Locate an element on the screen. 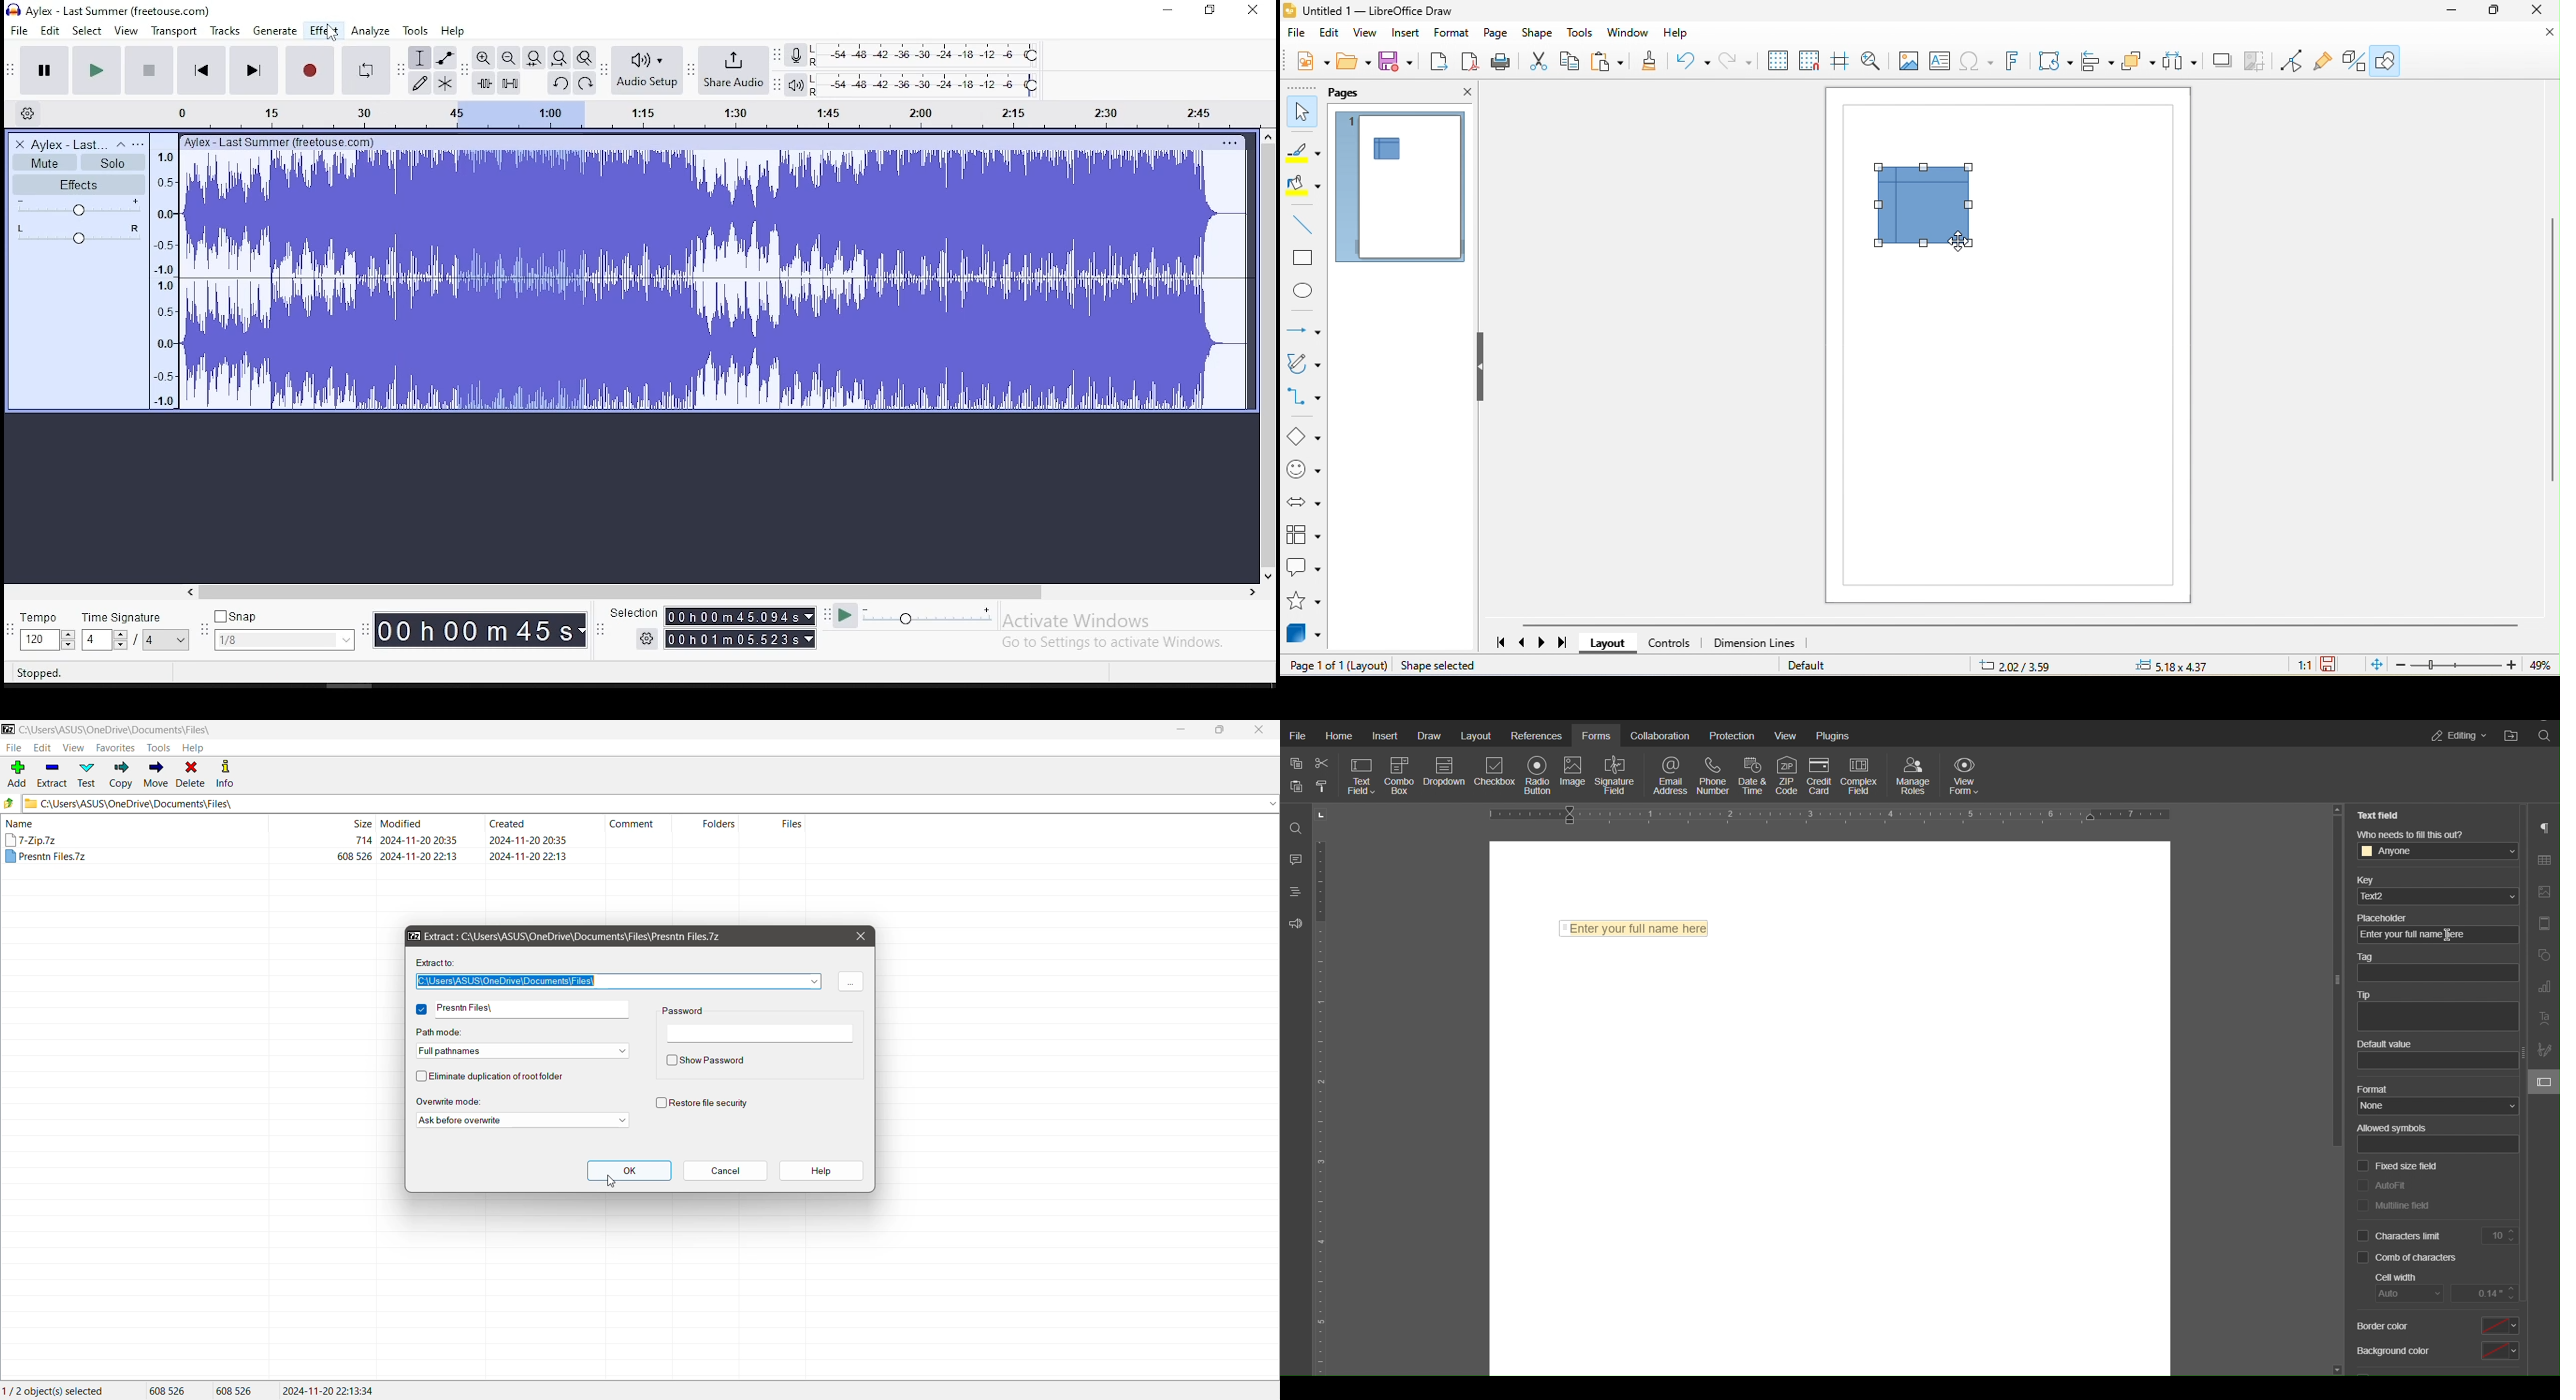 This screenshot has height=1400, width=2576. shape selected is located at coordinates (1472, 667).